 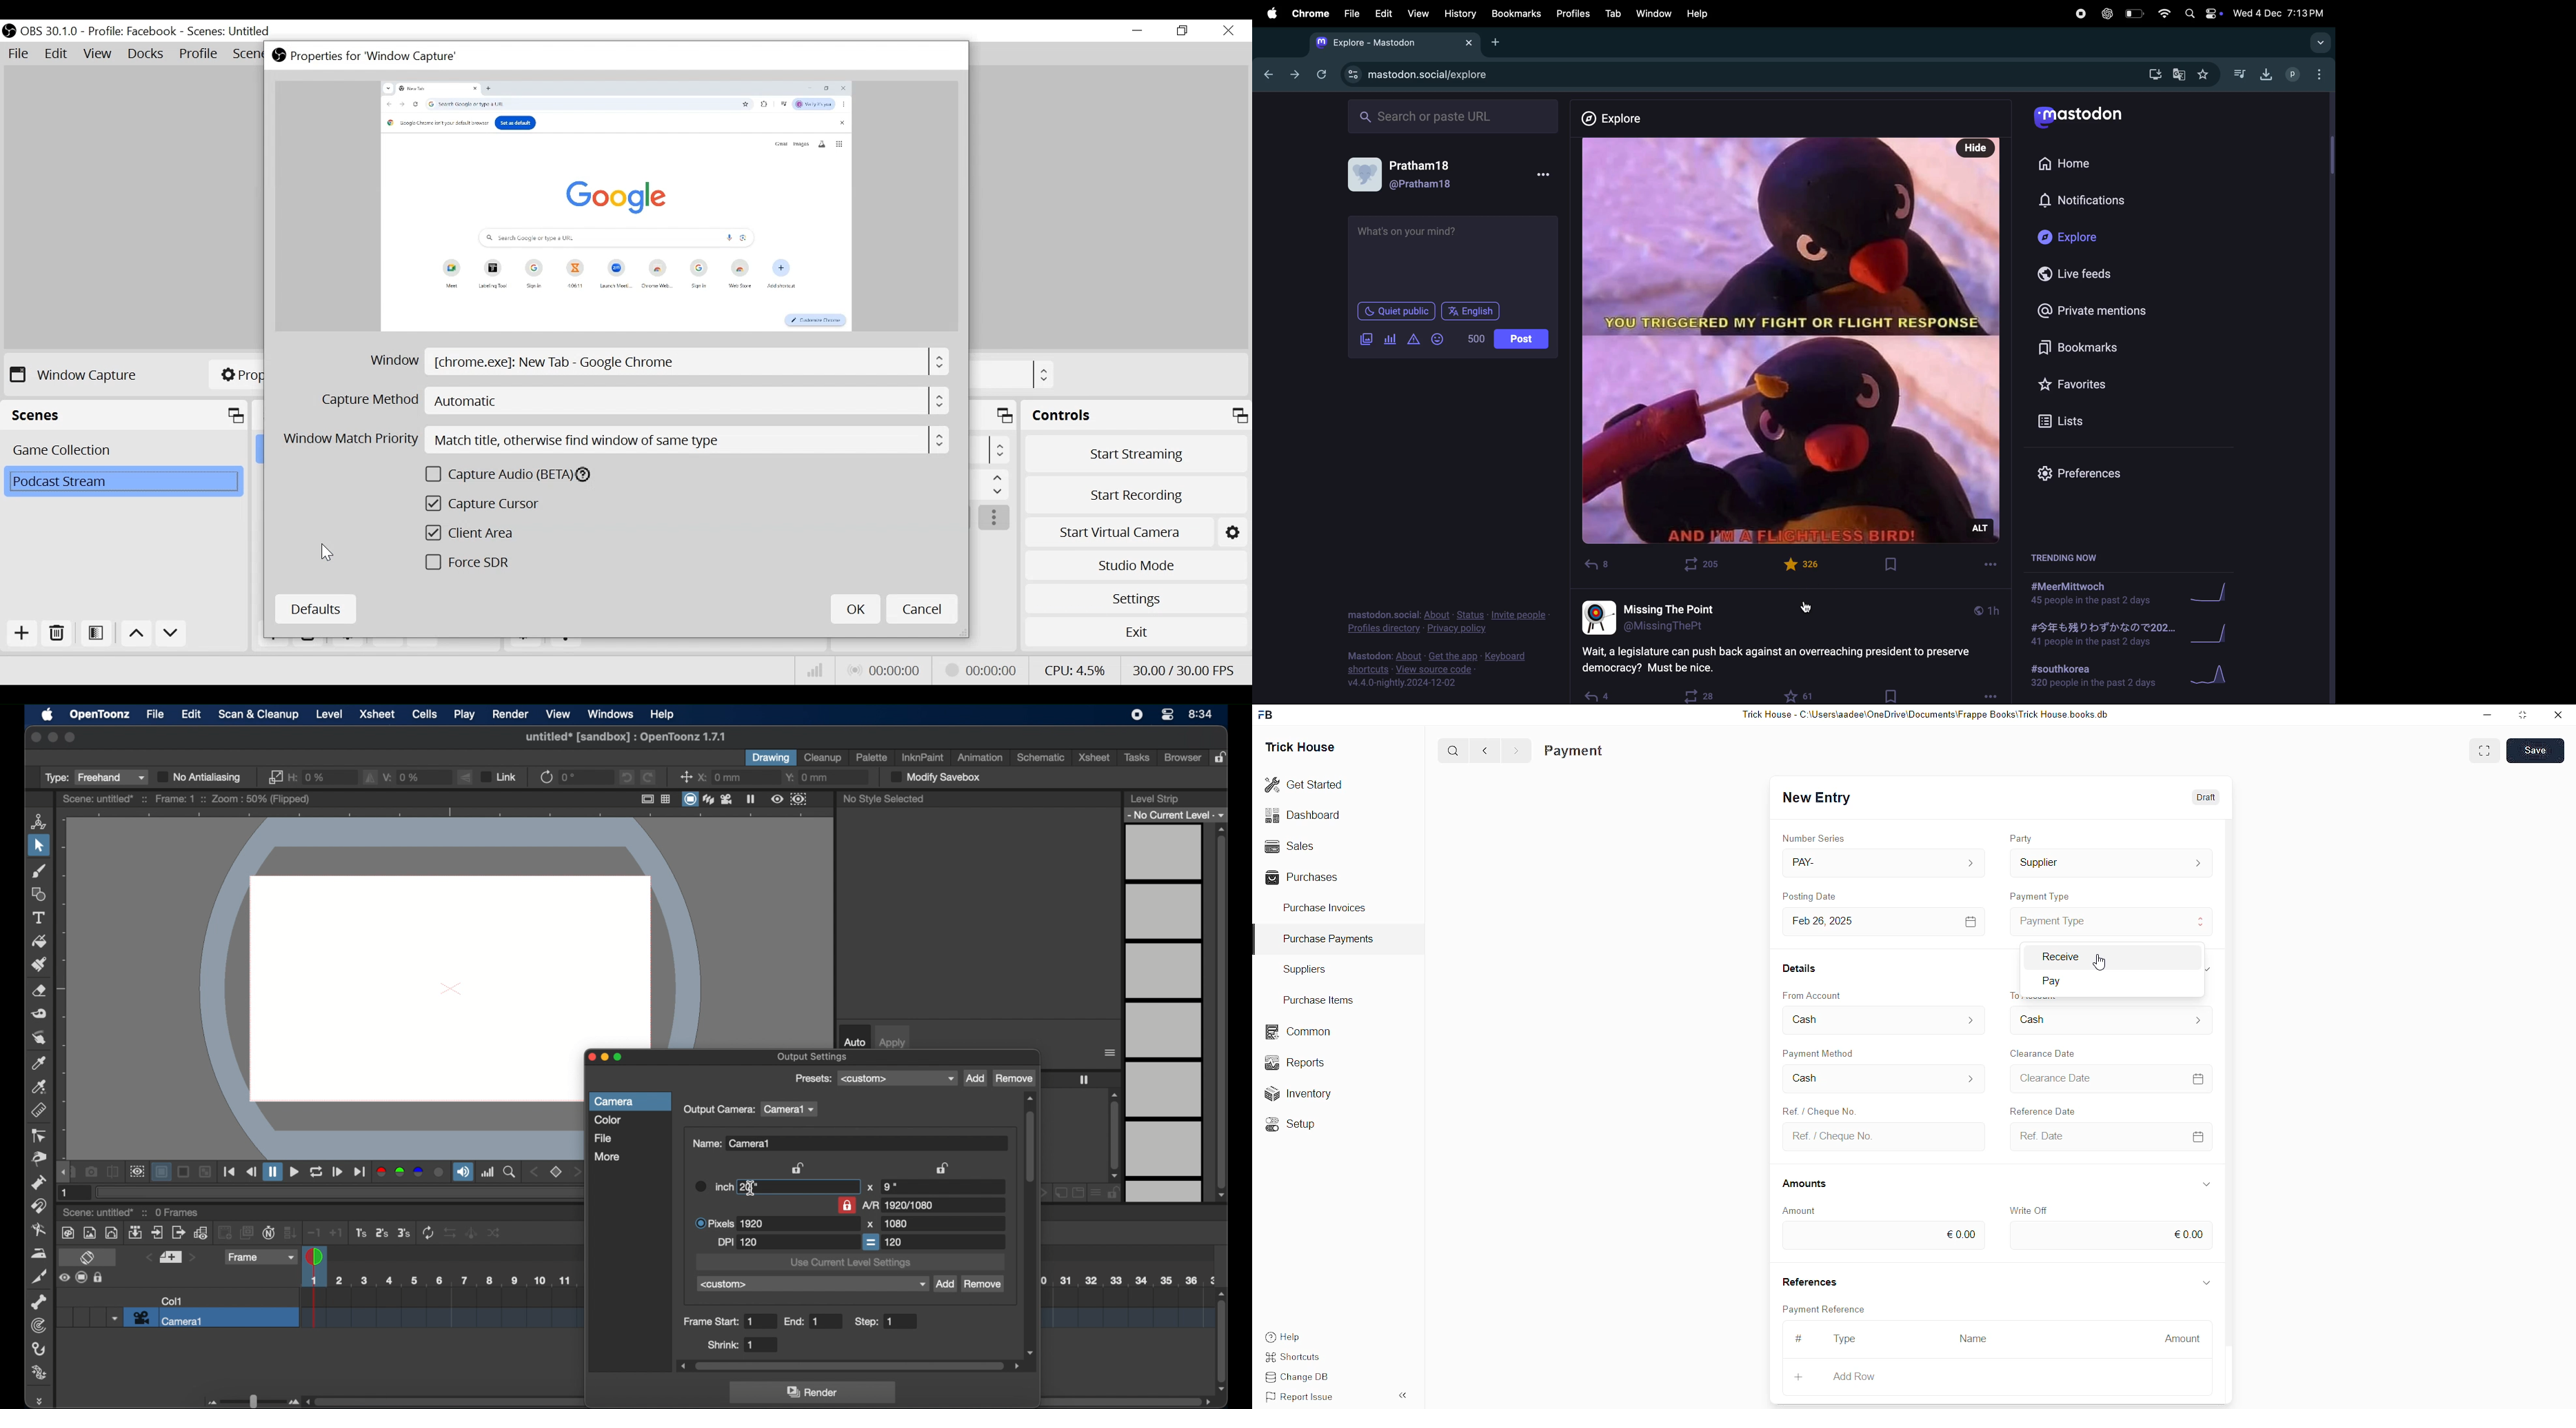 I want to click on , so click(x=1062, y=1194).